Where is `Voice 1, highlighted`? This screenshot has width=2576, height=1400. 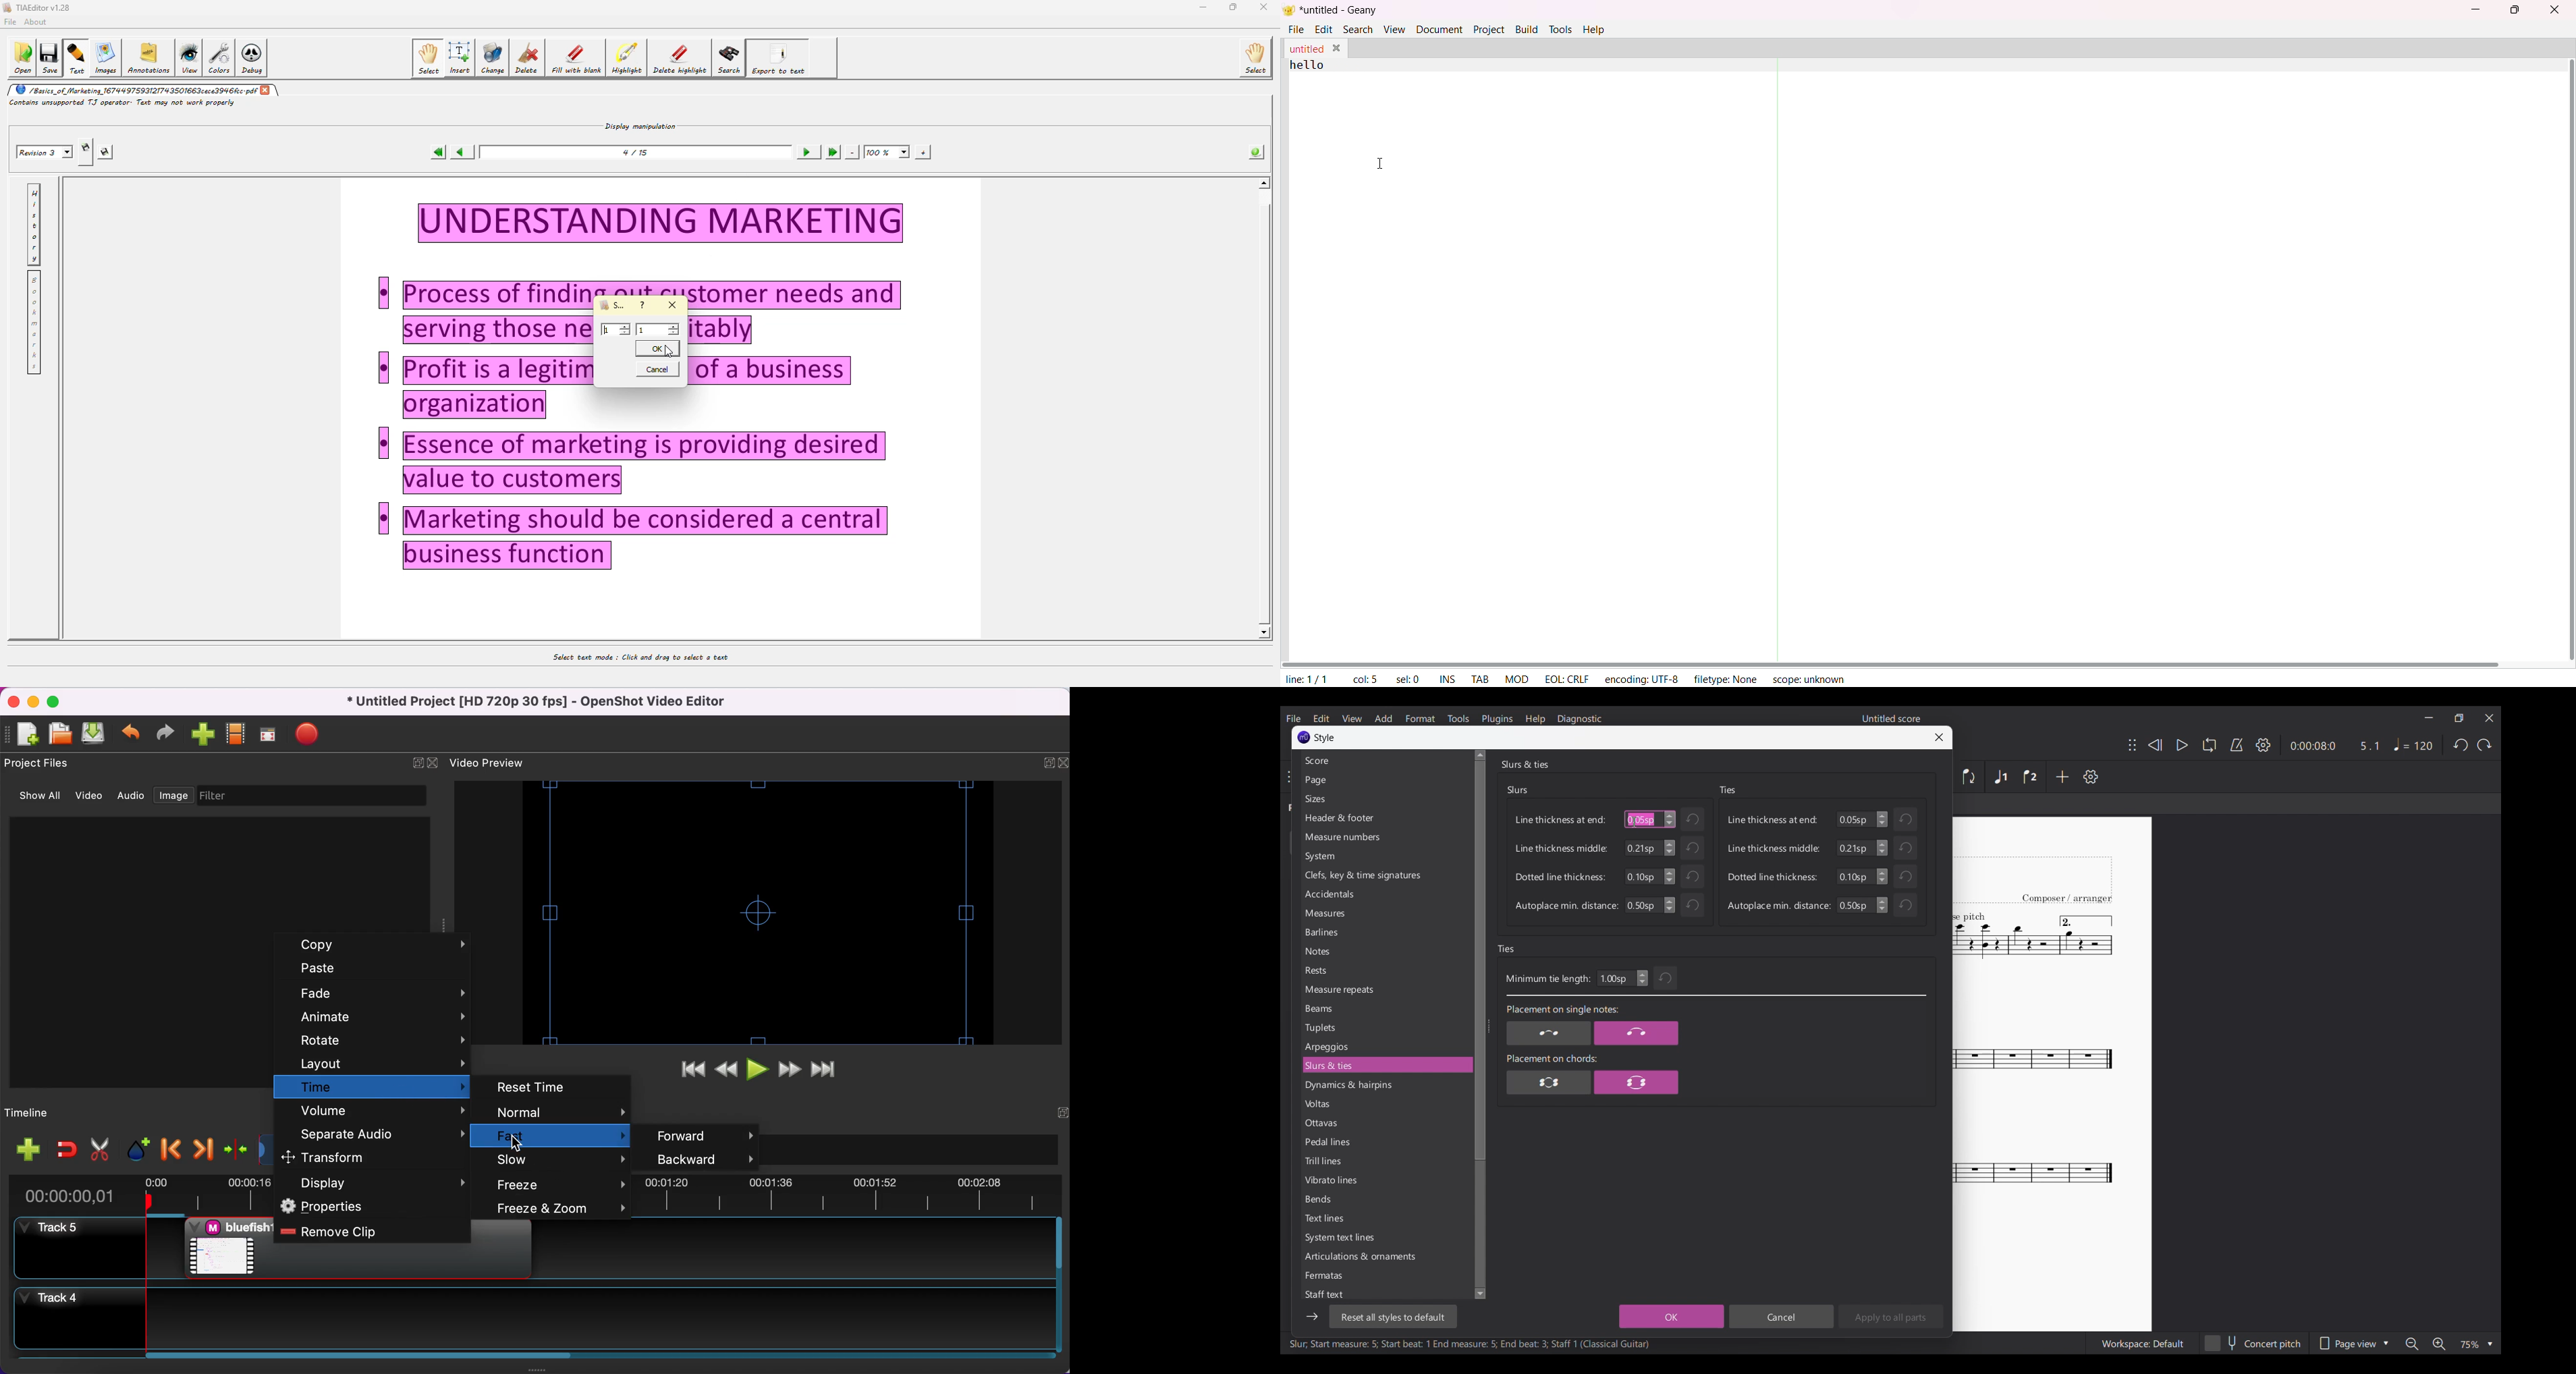
Voice 1, highlighted is located at coordinates (2002, 777).